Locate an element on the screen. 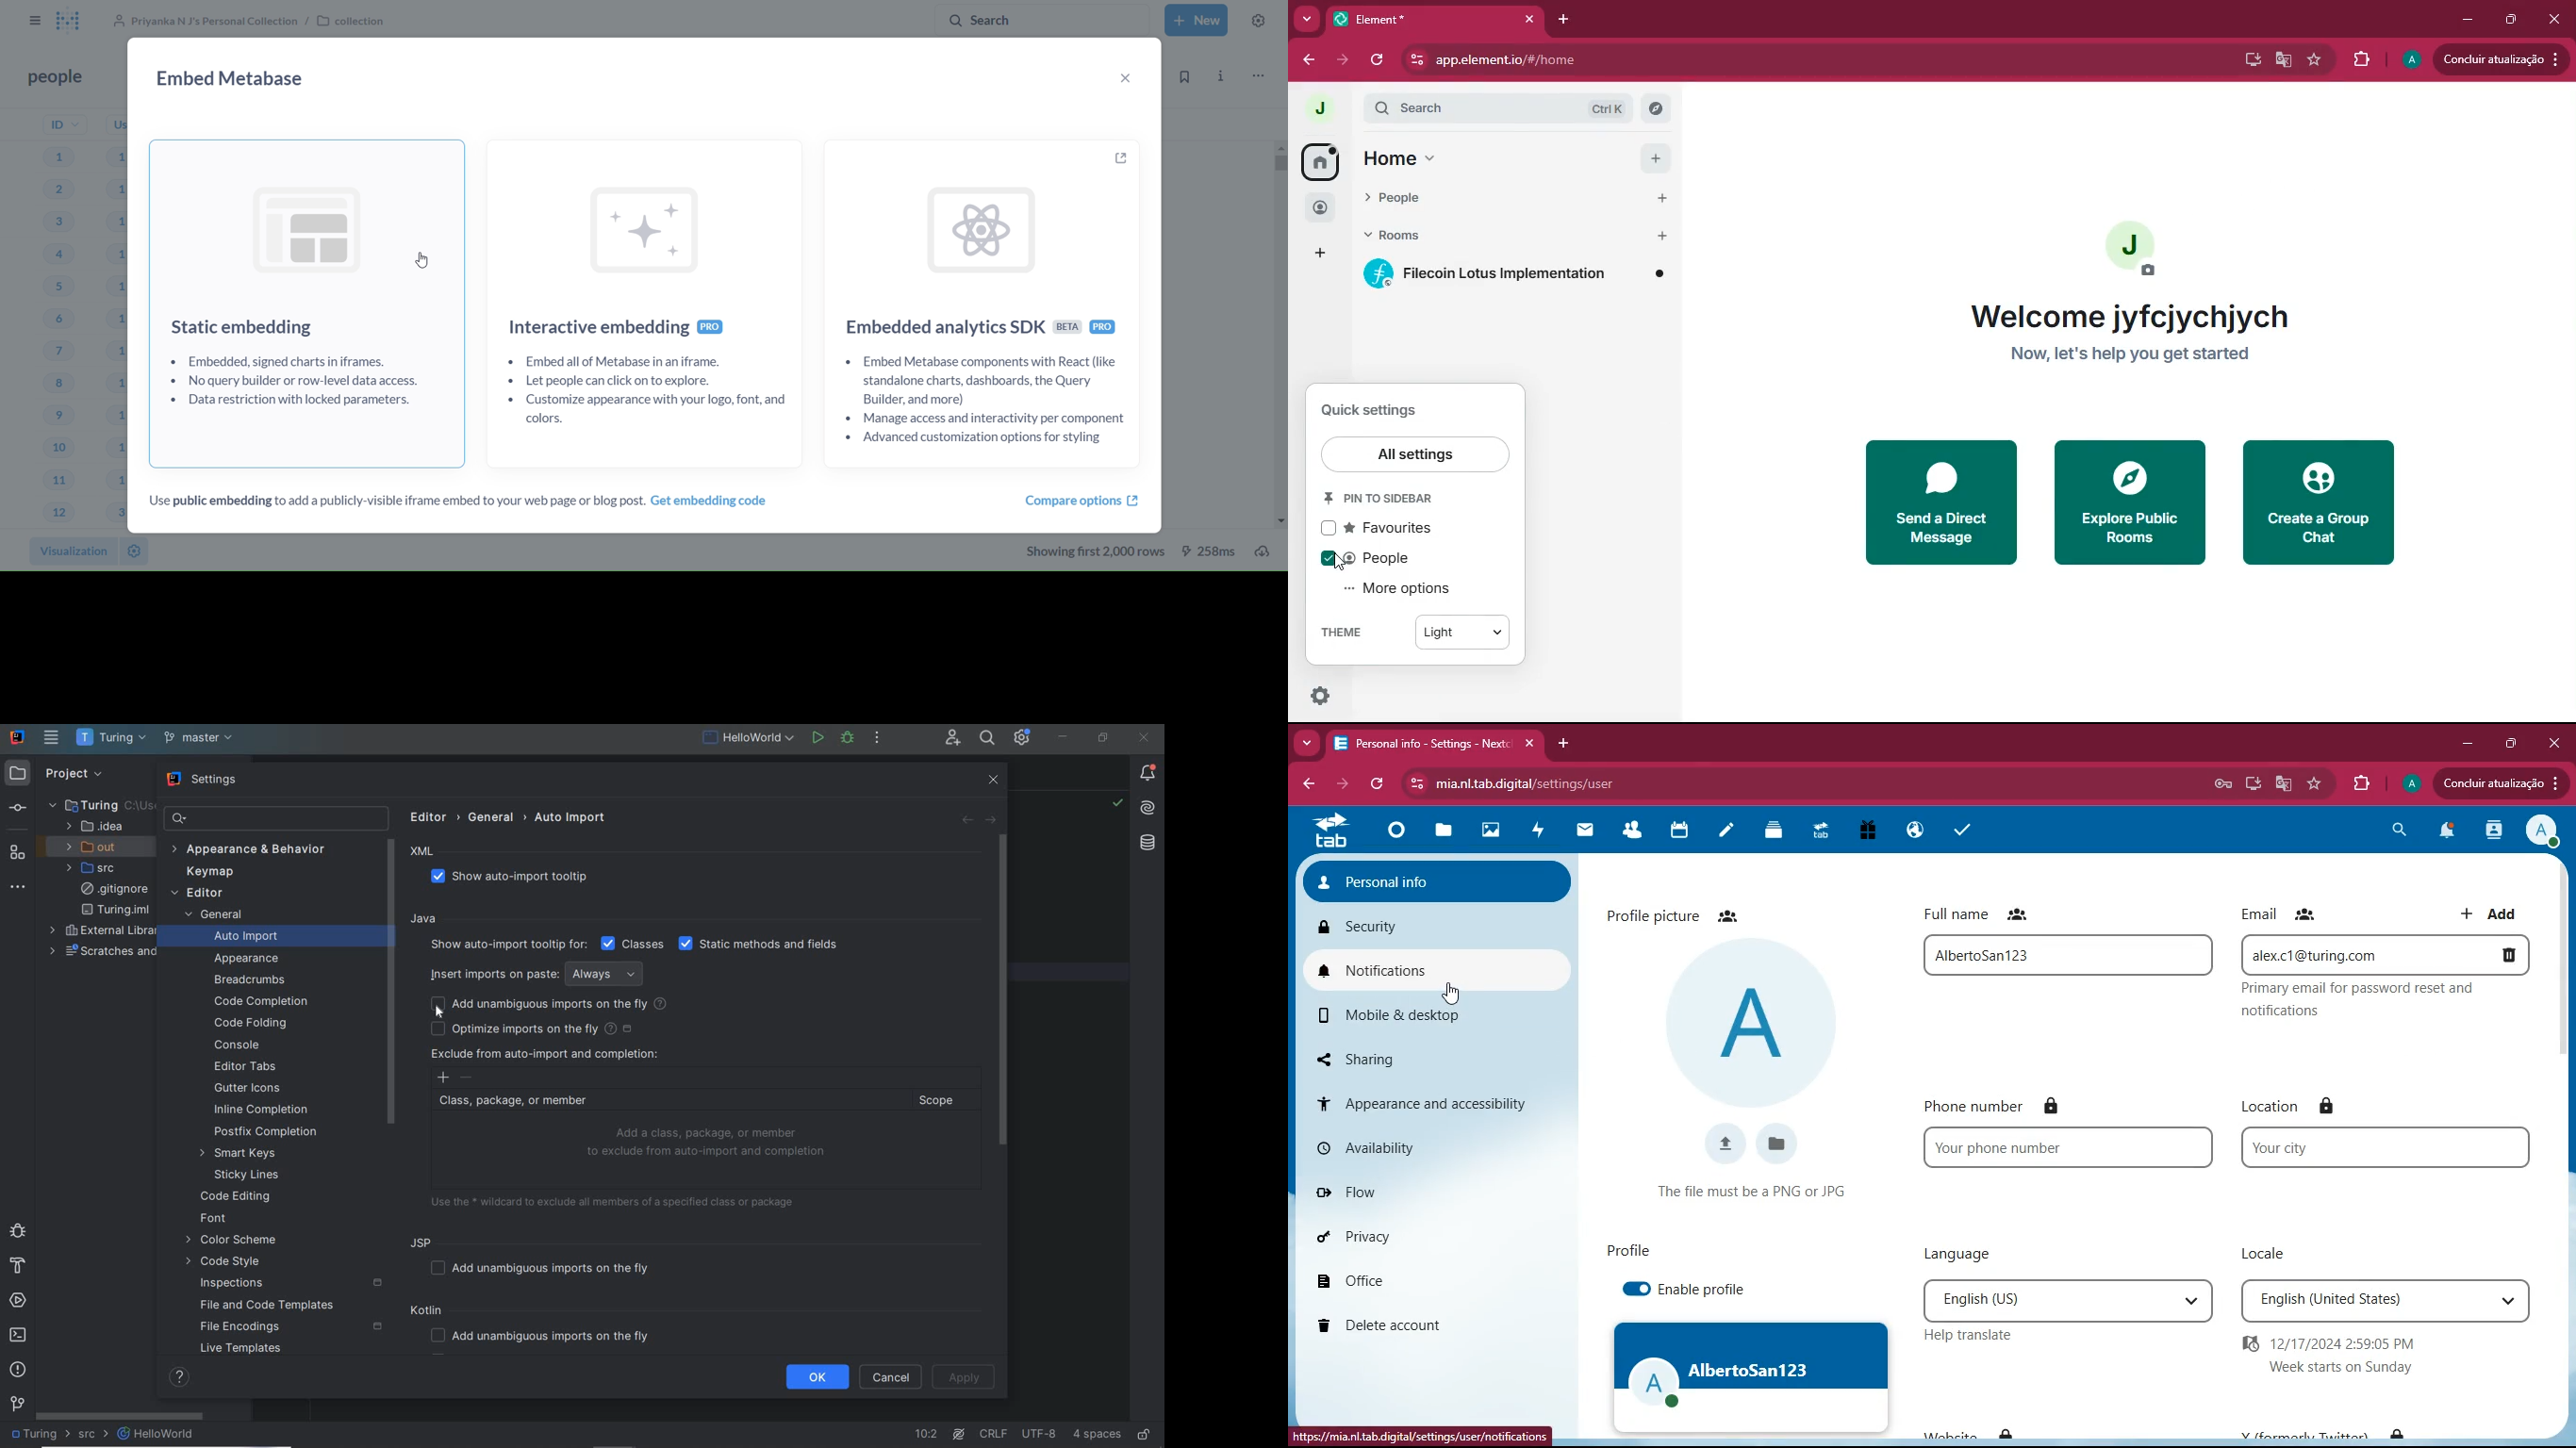  friends is located at coordinates (1627, 832).